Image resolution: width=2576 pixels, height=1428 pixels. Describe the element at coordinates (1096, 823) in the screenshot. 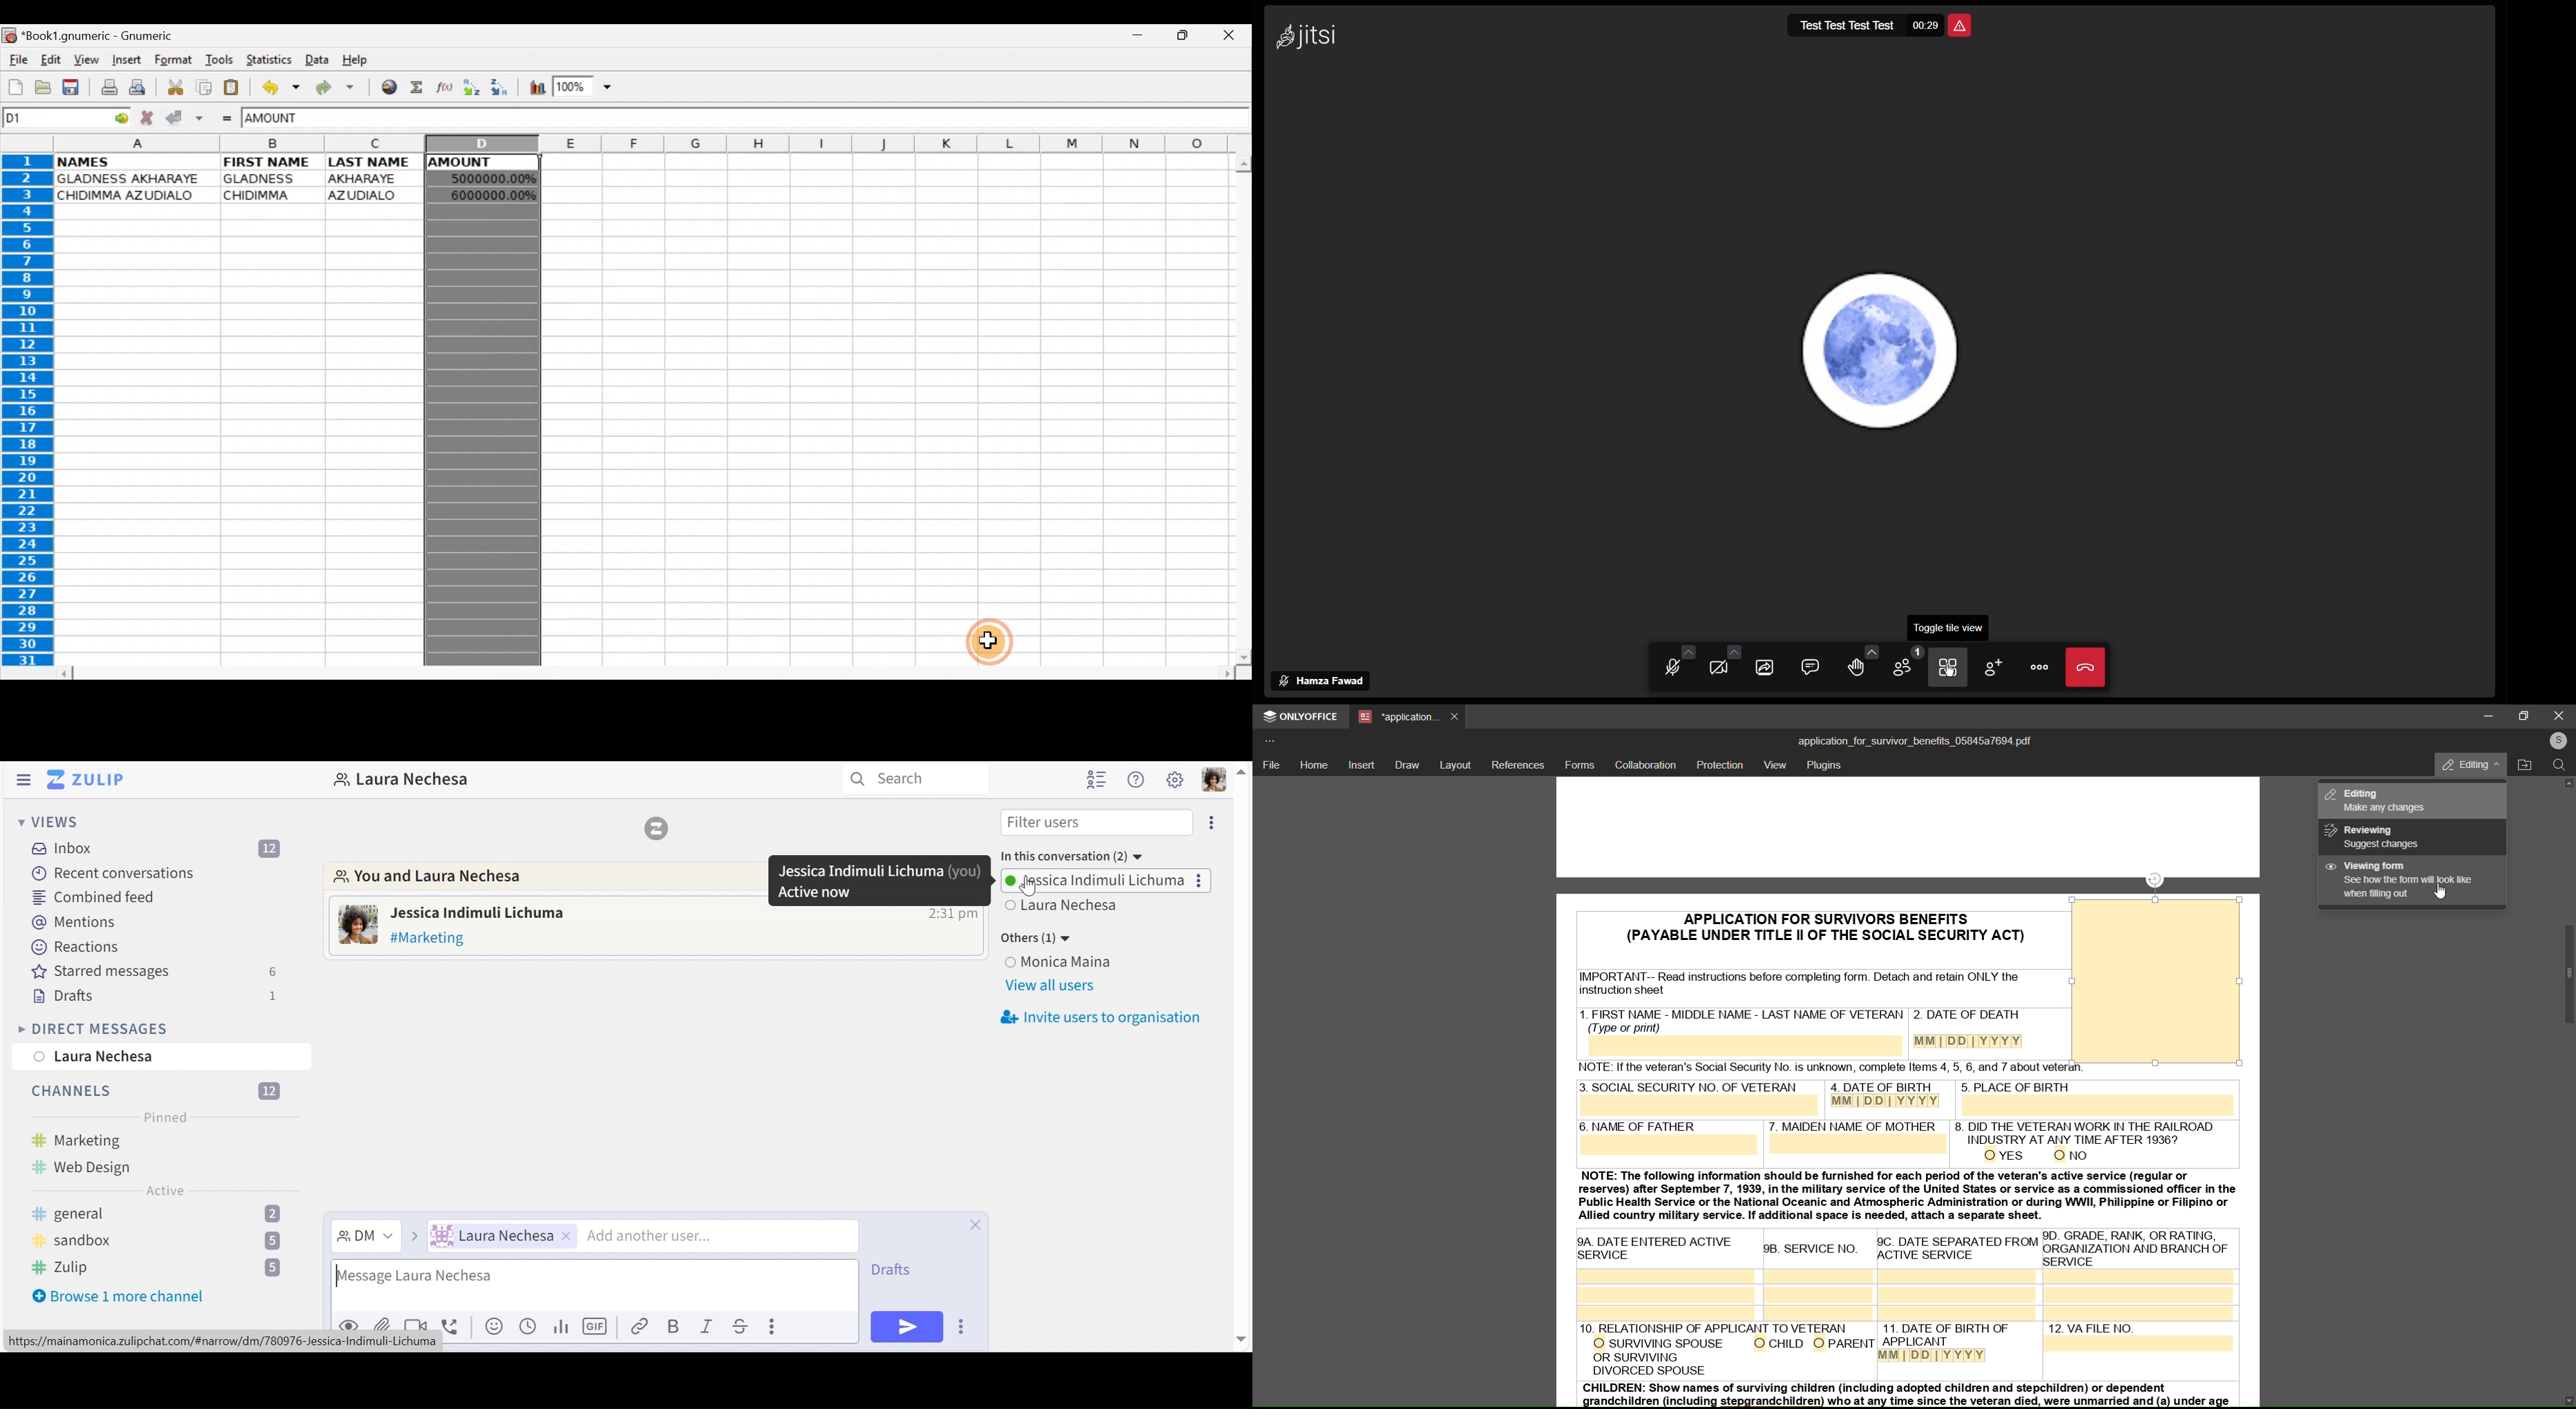

I see `Filter users` at that location.